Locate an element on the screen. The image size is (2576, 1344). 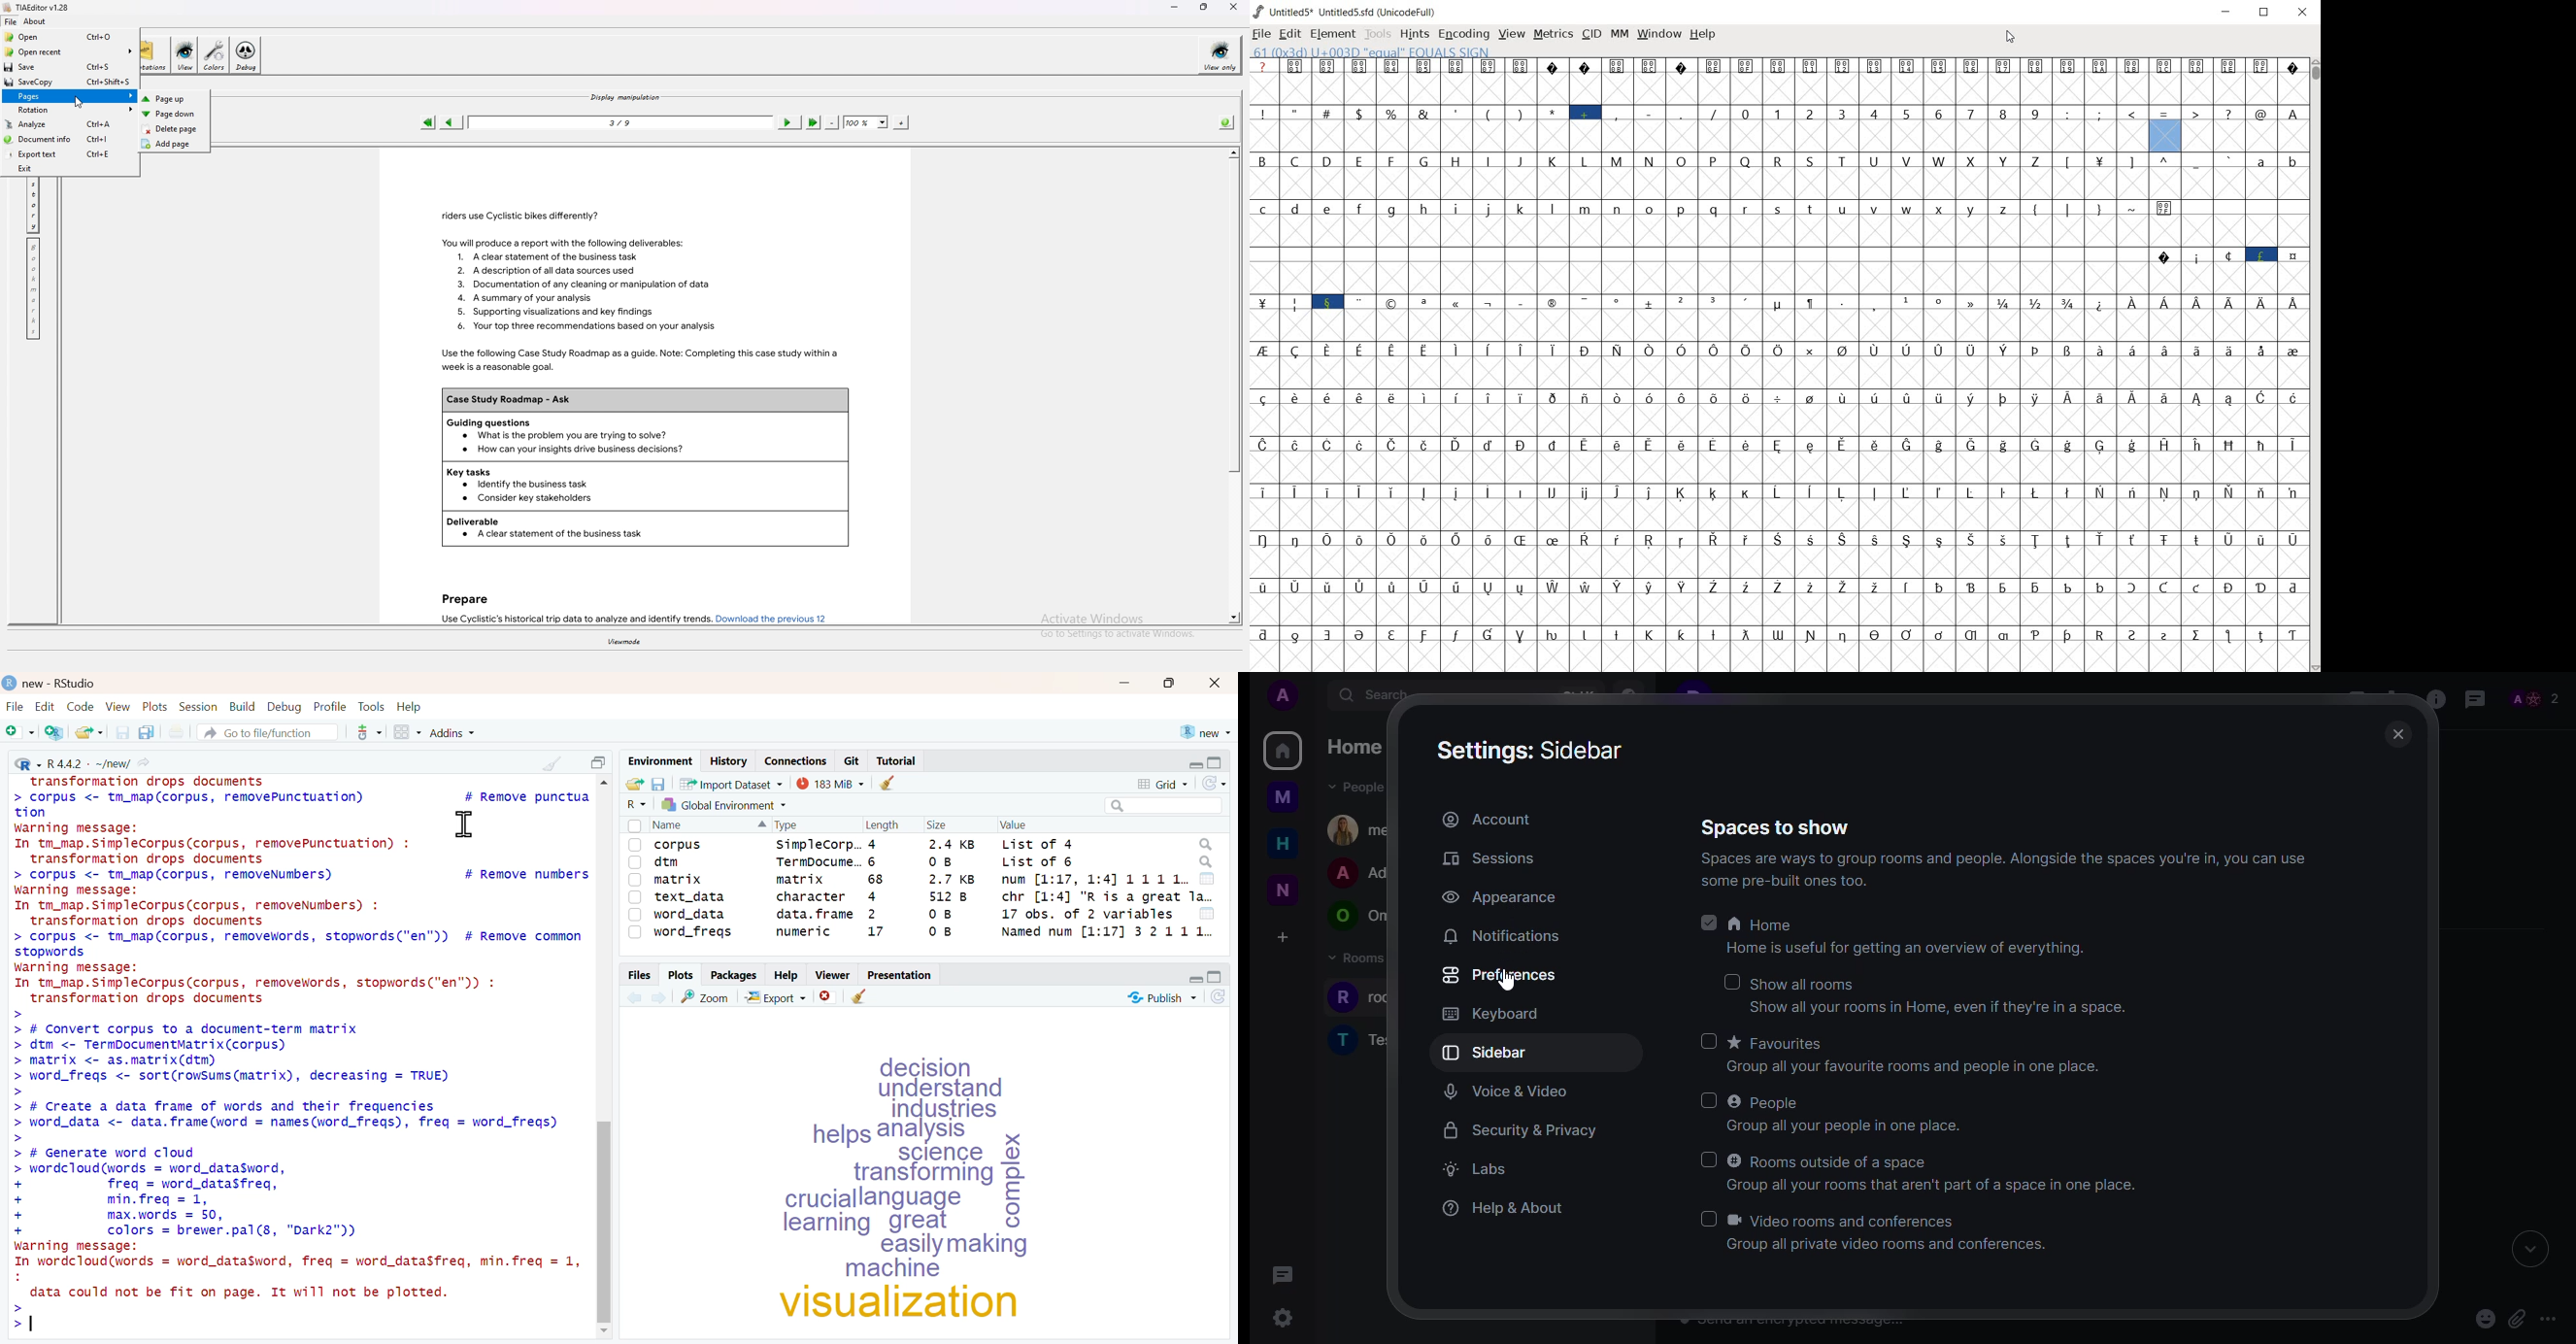
183 MiB is located at coordinates (831, 783).